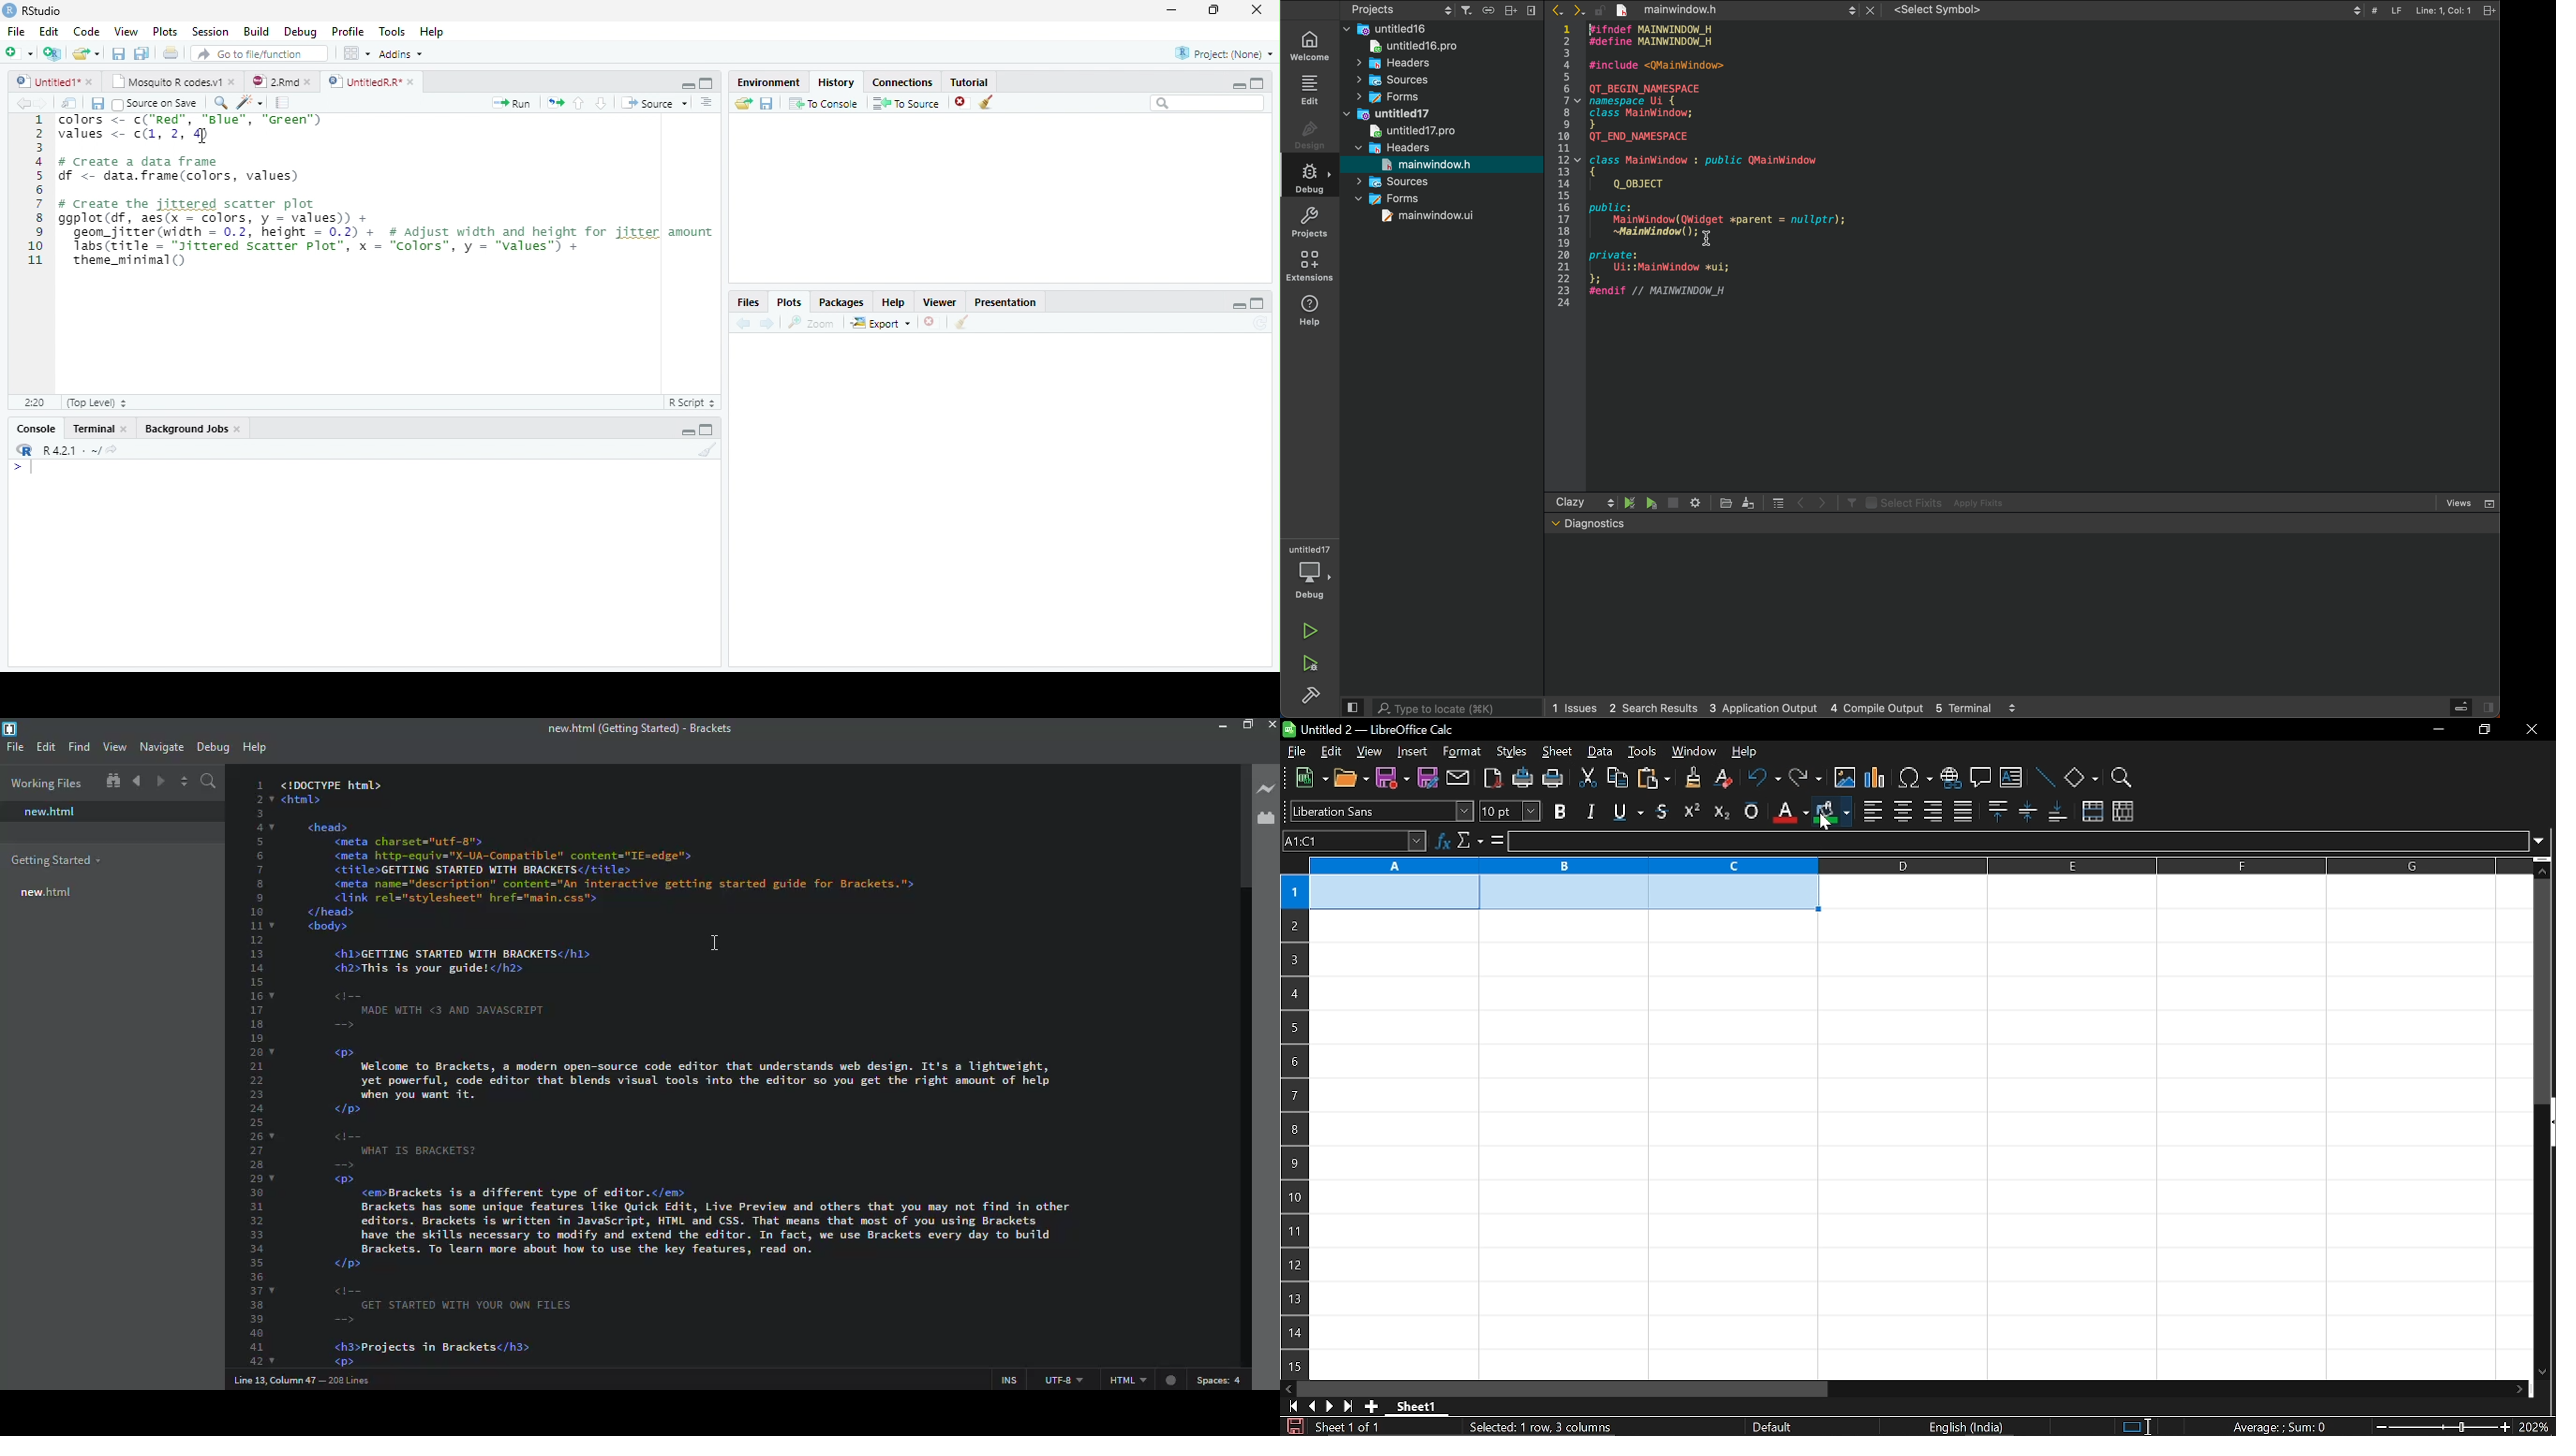 The height and width of the screenshot is (1456, 2576). Describe the element at coordinates (2387, 12) in the screenshot. I see `# LF` at that location.